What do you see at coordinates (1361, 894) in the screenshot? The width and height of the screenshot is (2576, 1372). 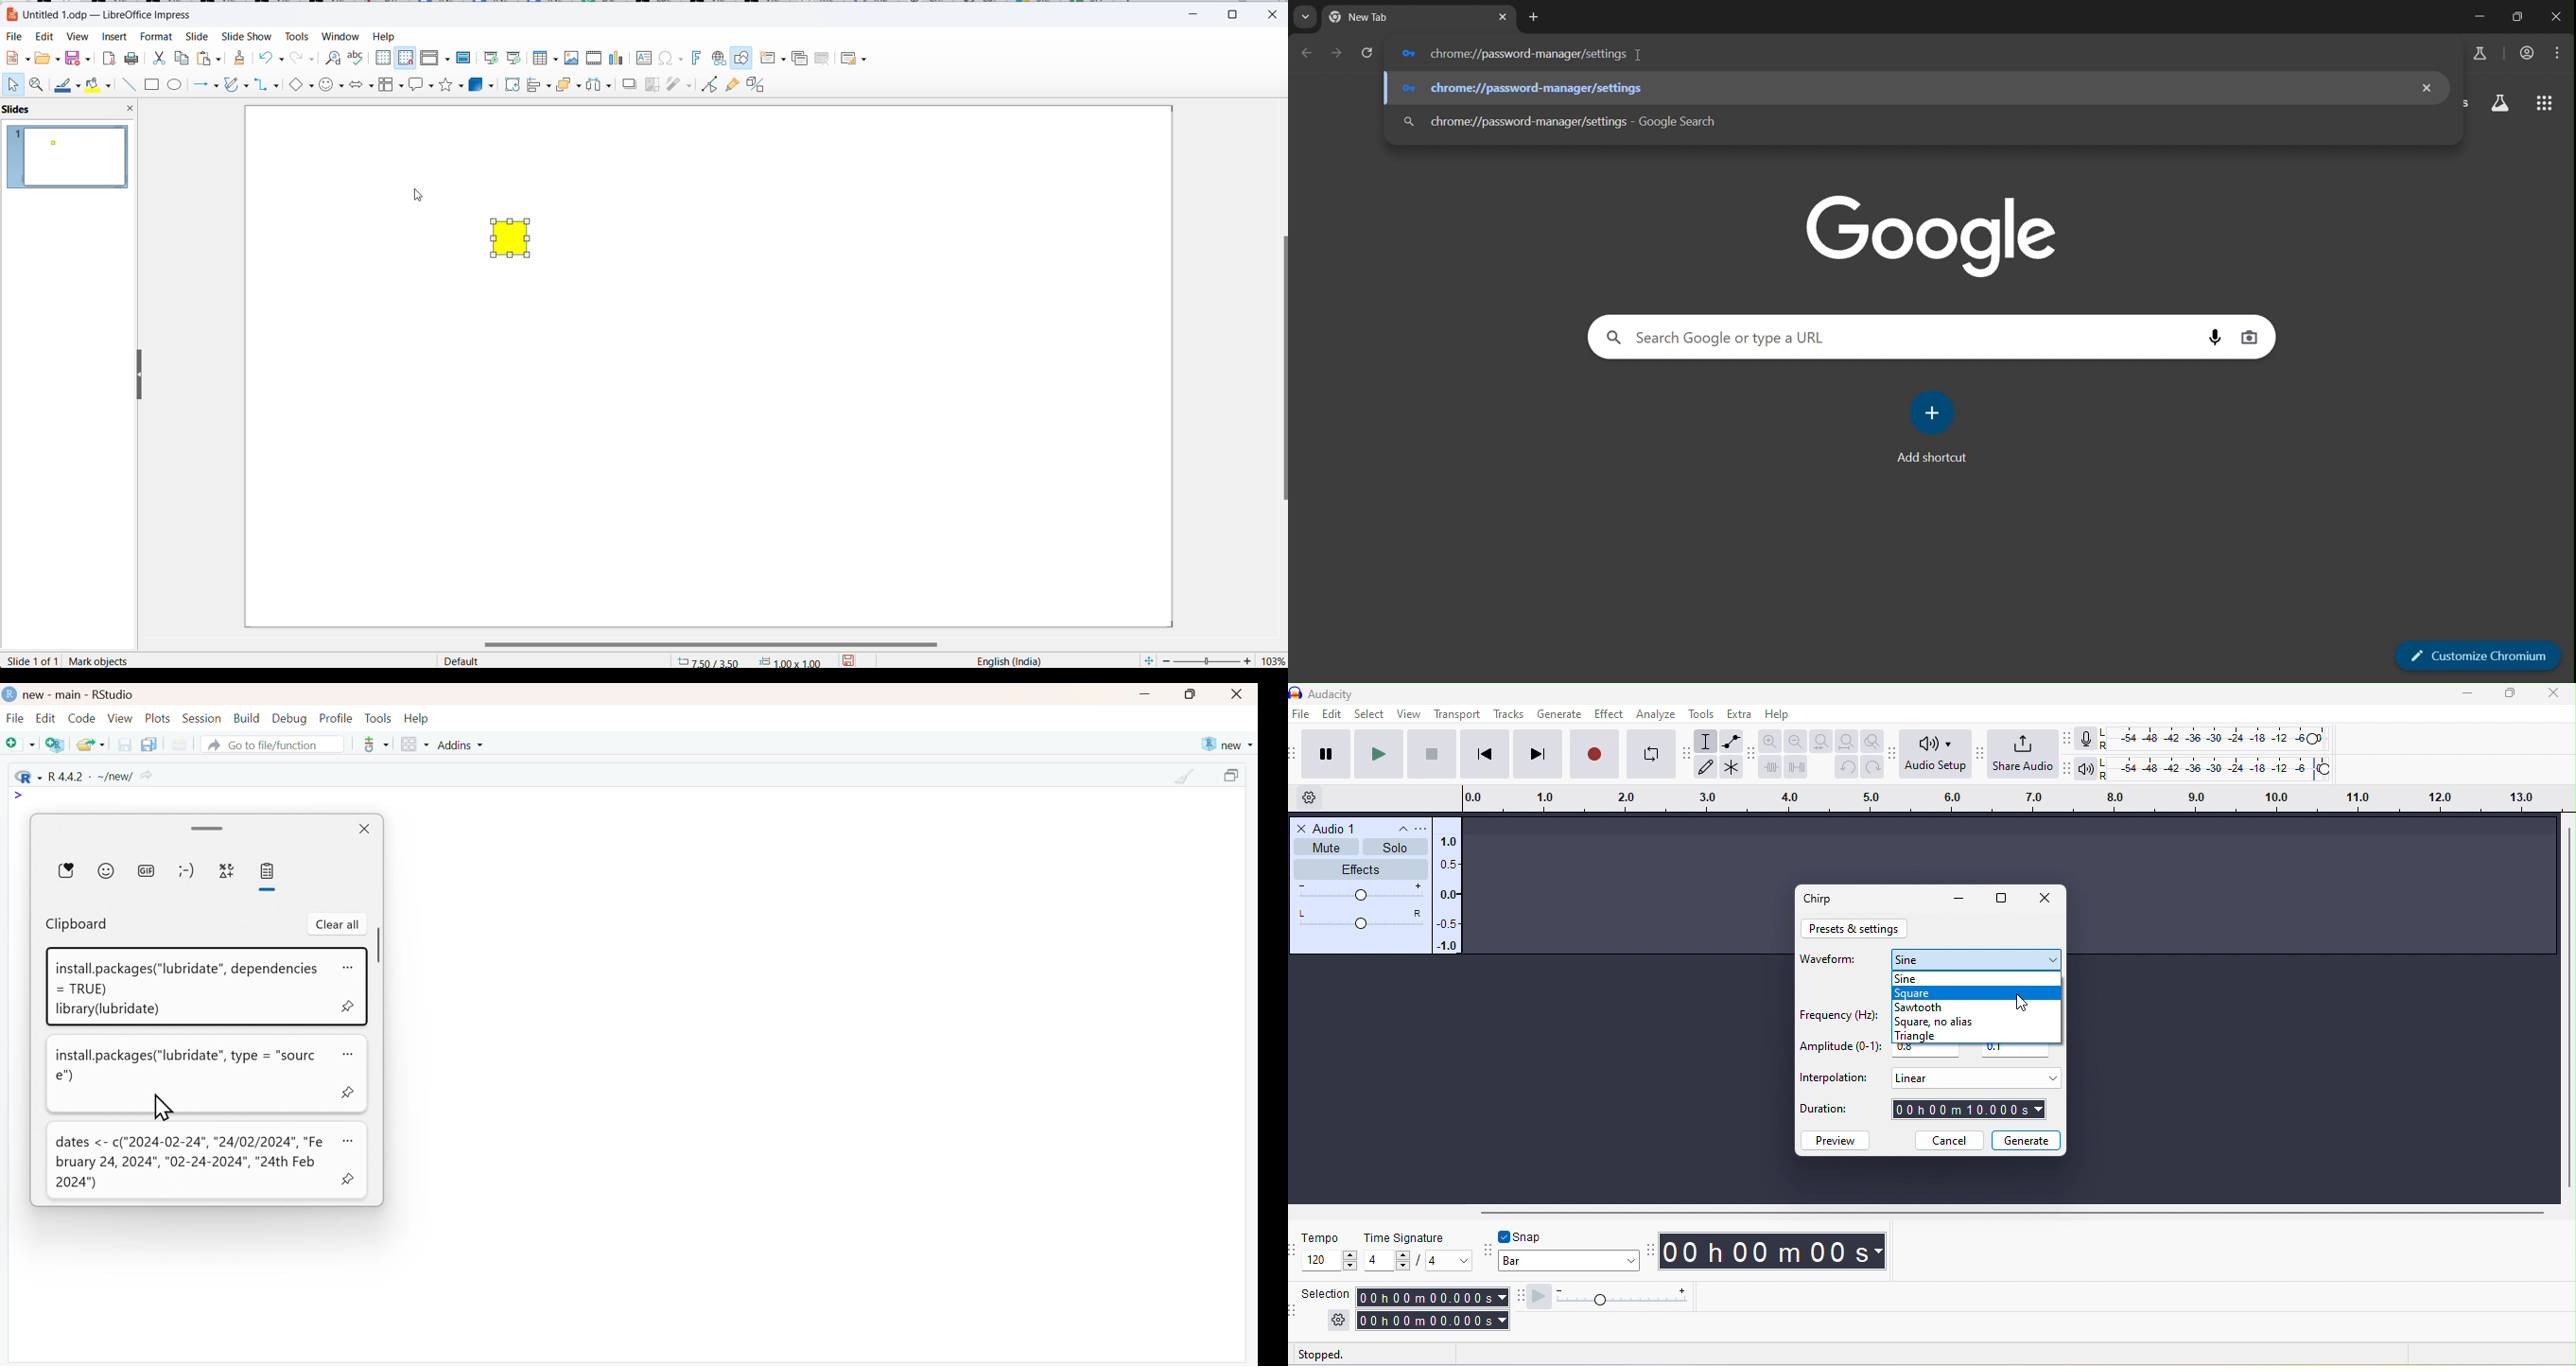 I see `volume` at bounding box center [1361, 894].